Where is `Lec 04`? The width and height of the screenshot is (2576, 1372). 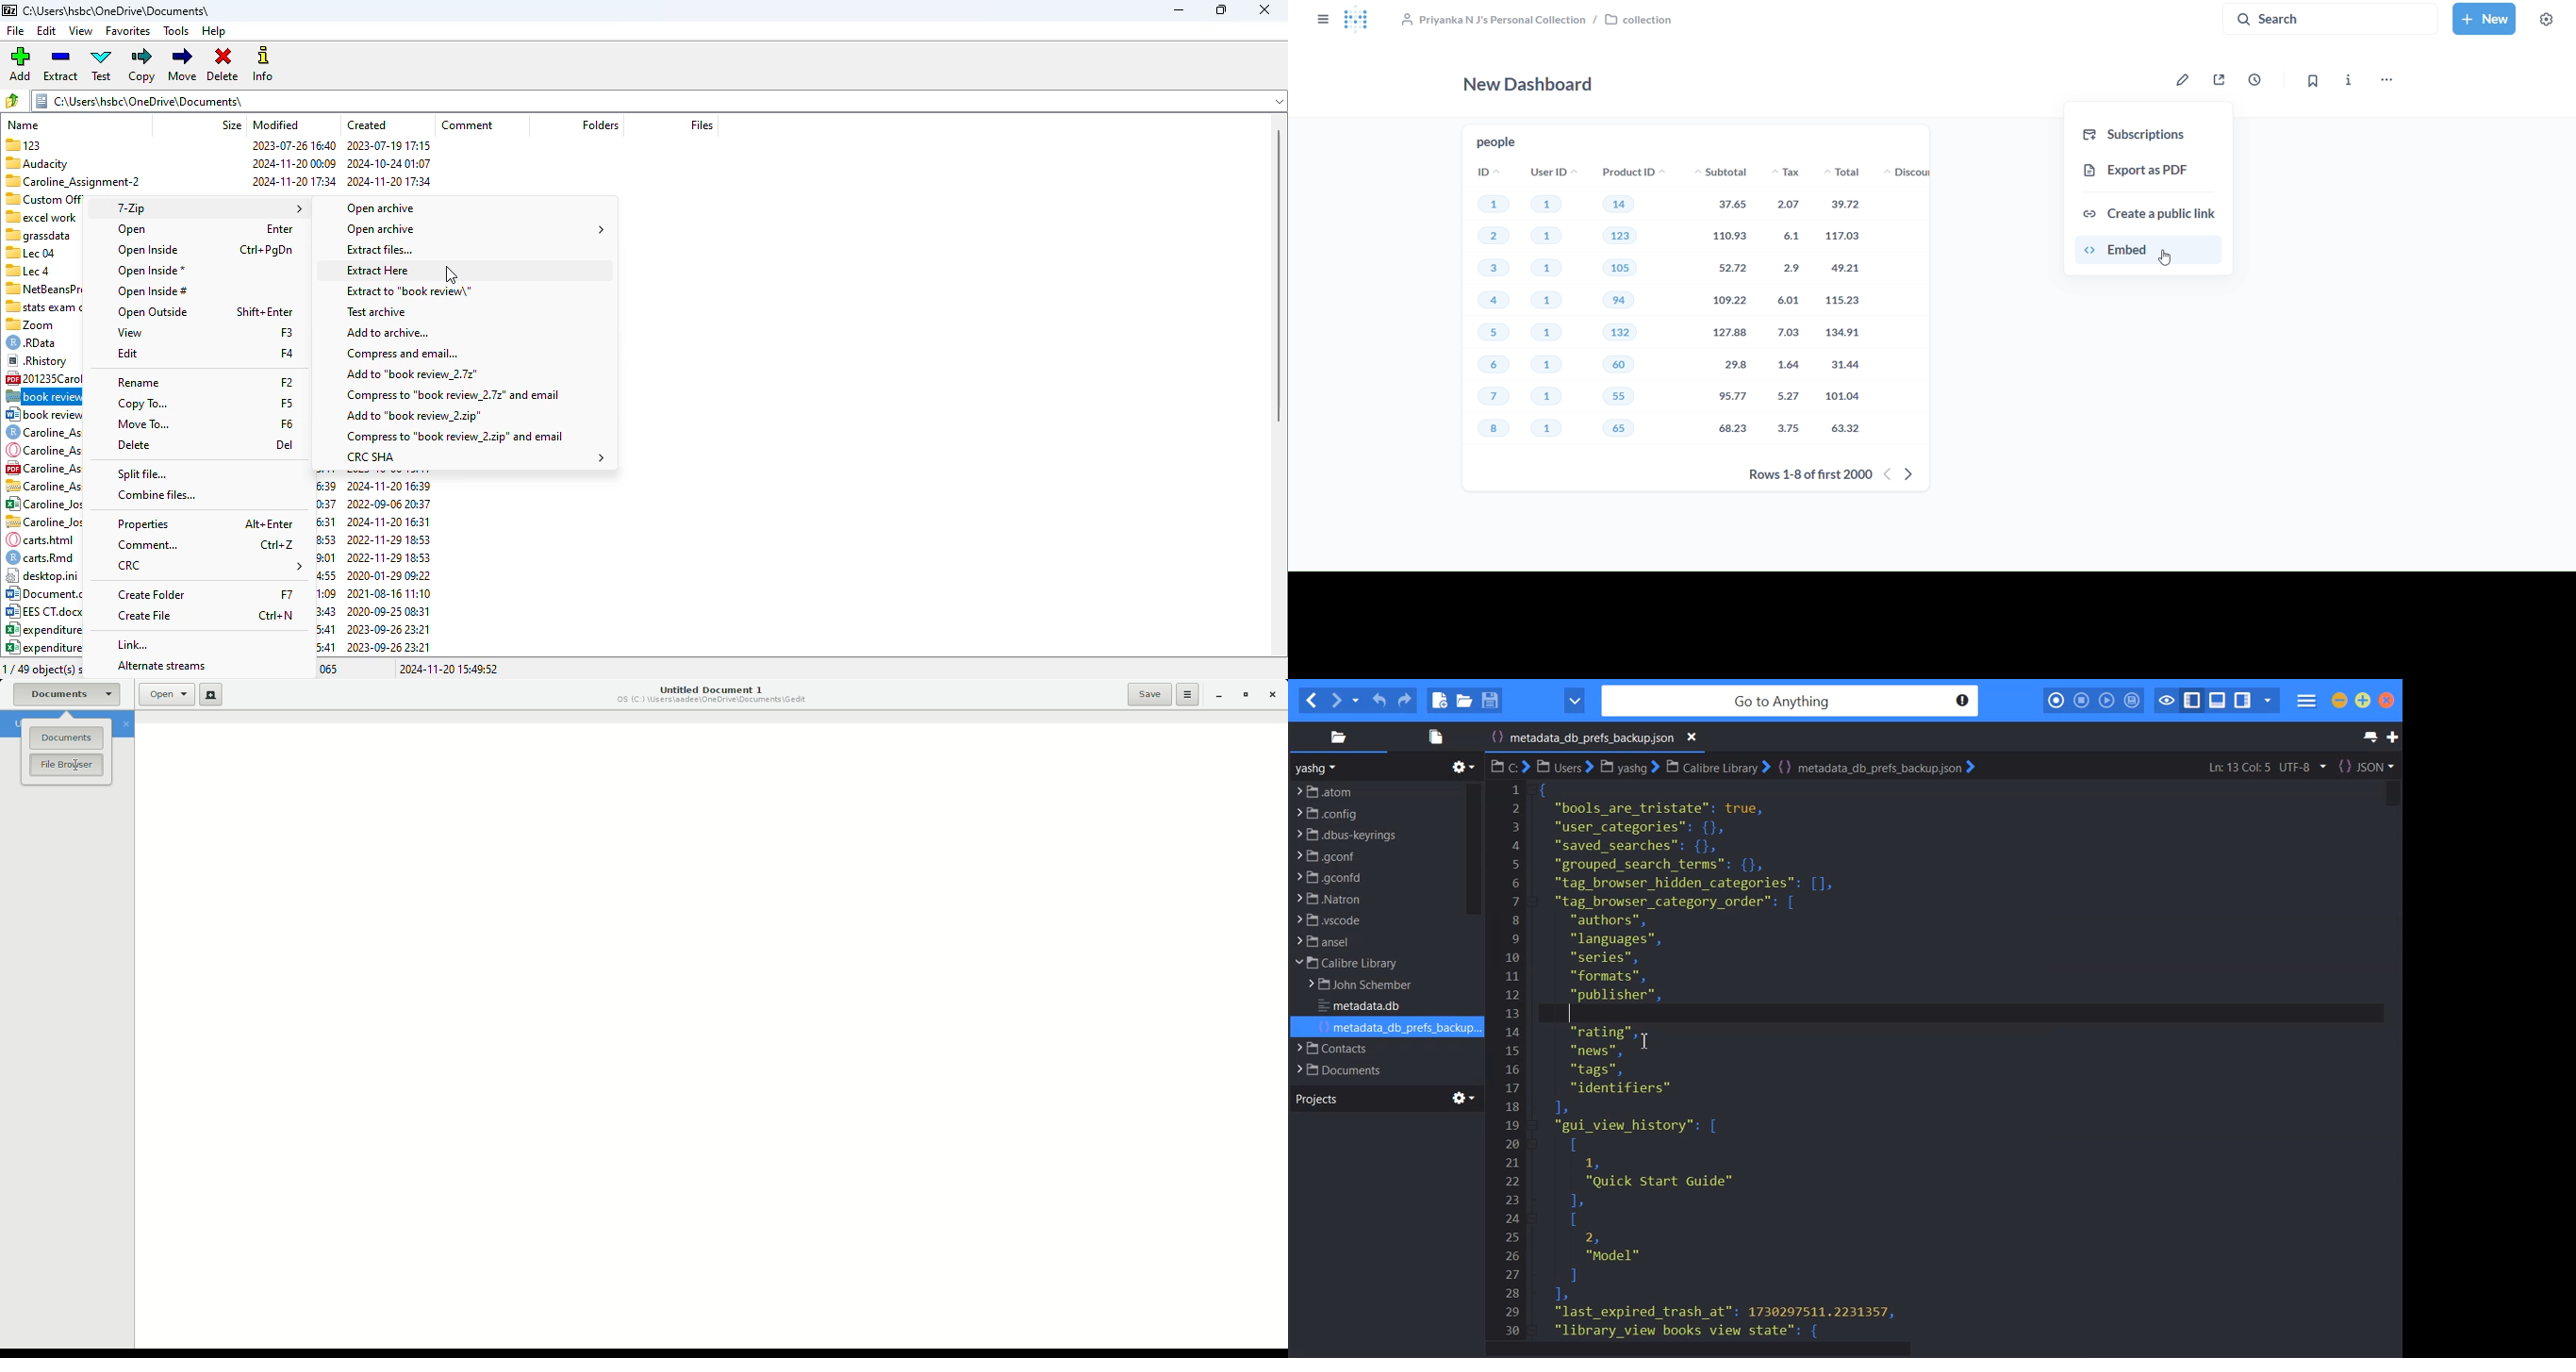 Lec 04 is located at coordinates (30, 252).